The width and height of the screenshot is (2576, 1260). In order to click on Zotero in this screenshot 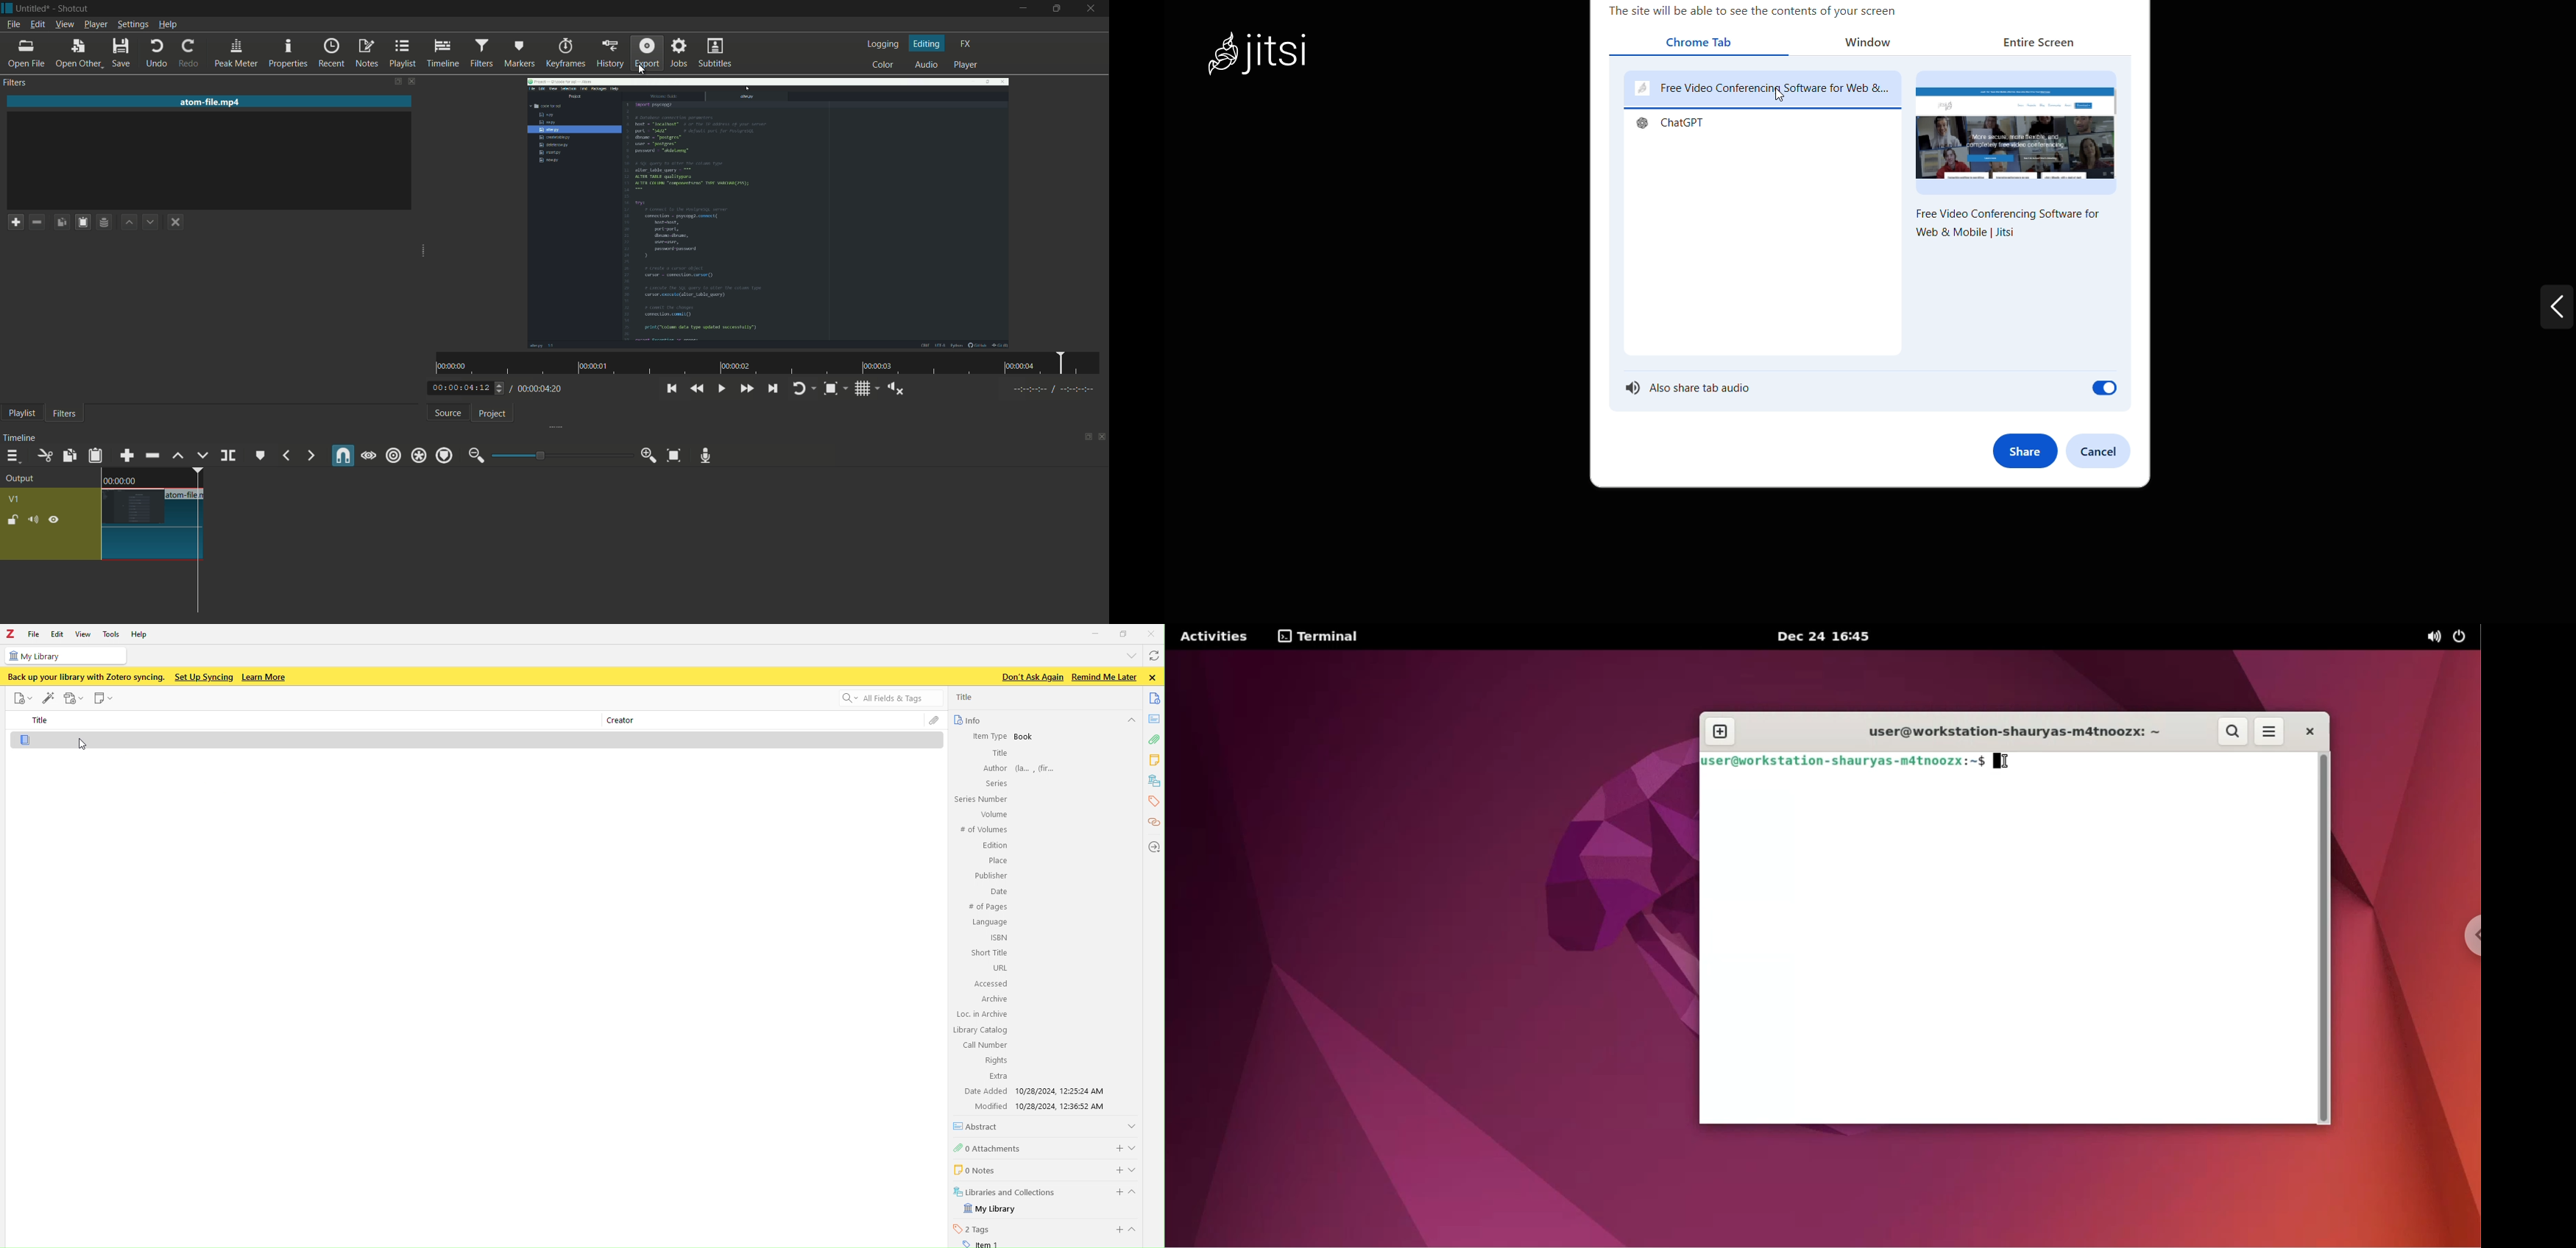, I will do `click(10, 634)`.